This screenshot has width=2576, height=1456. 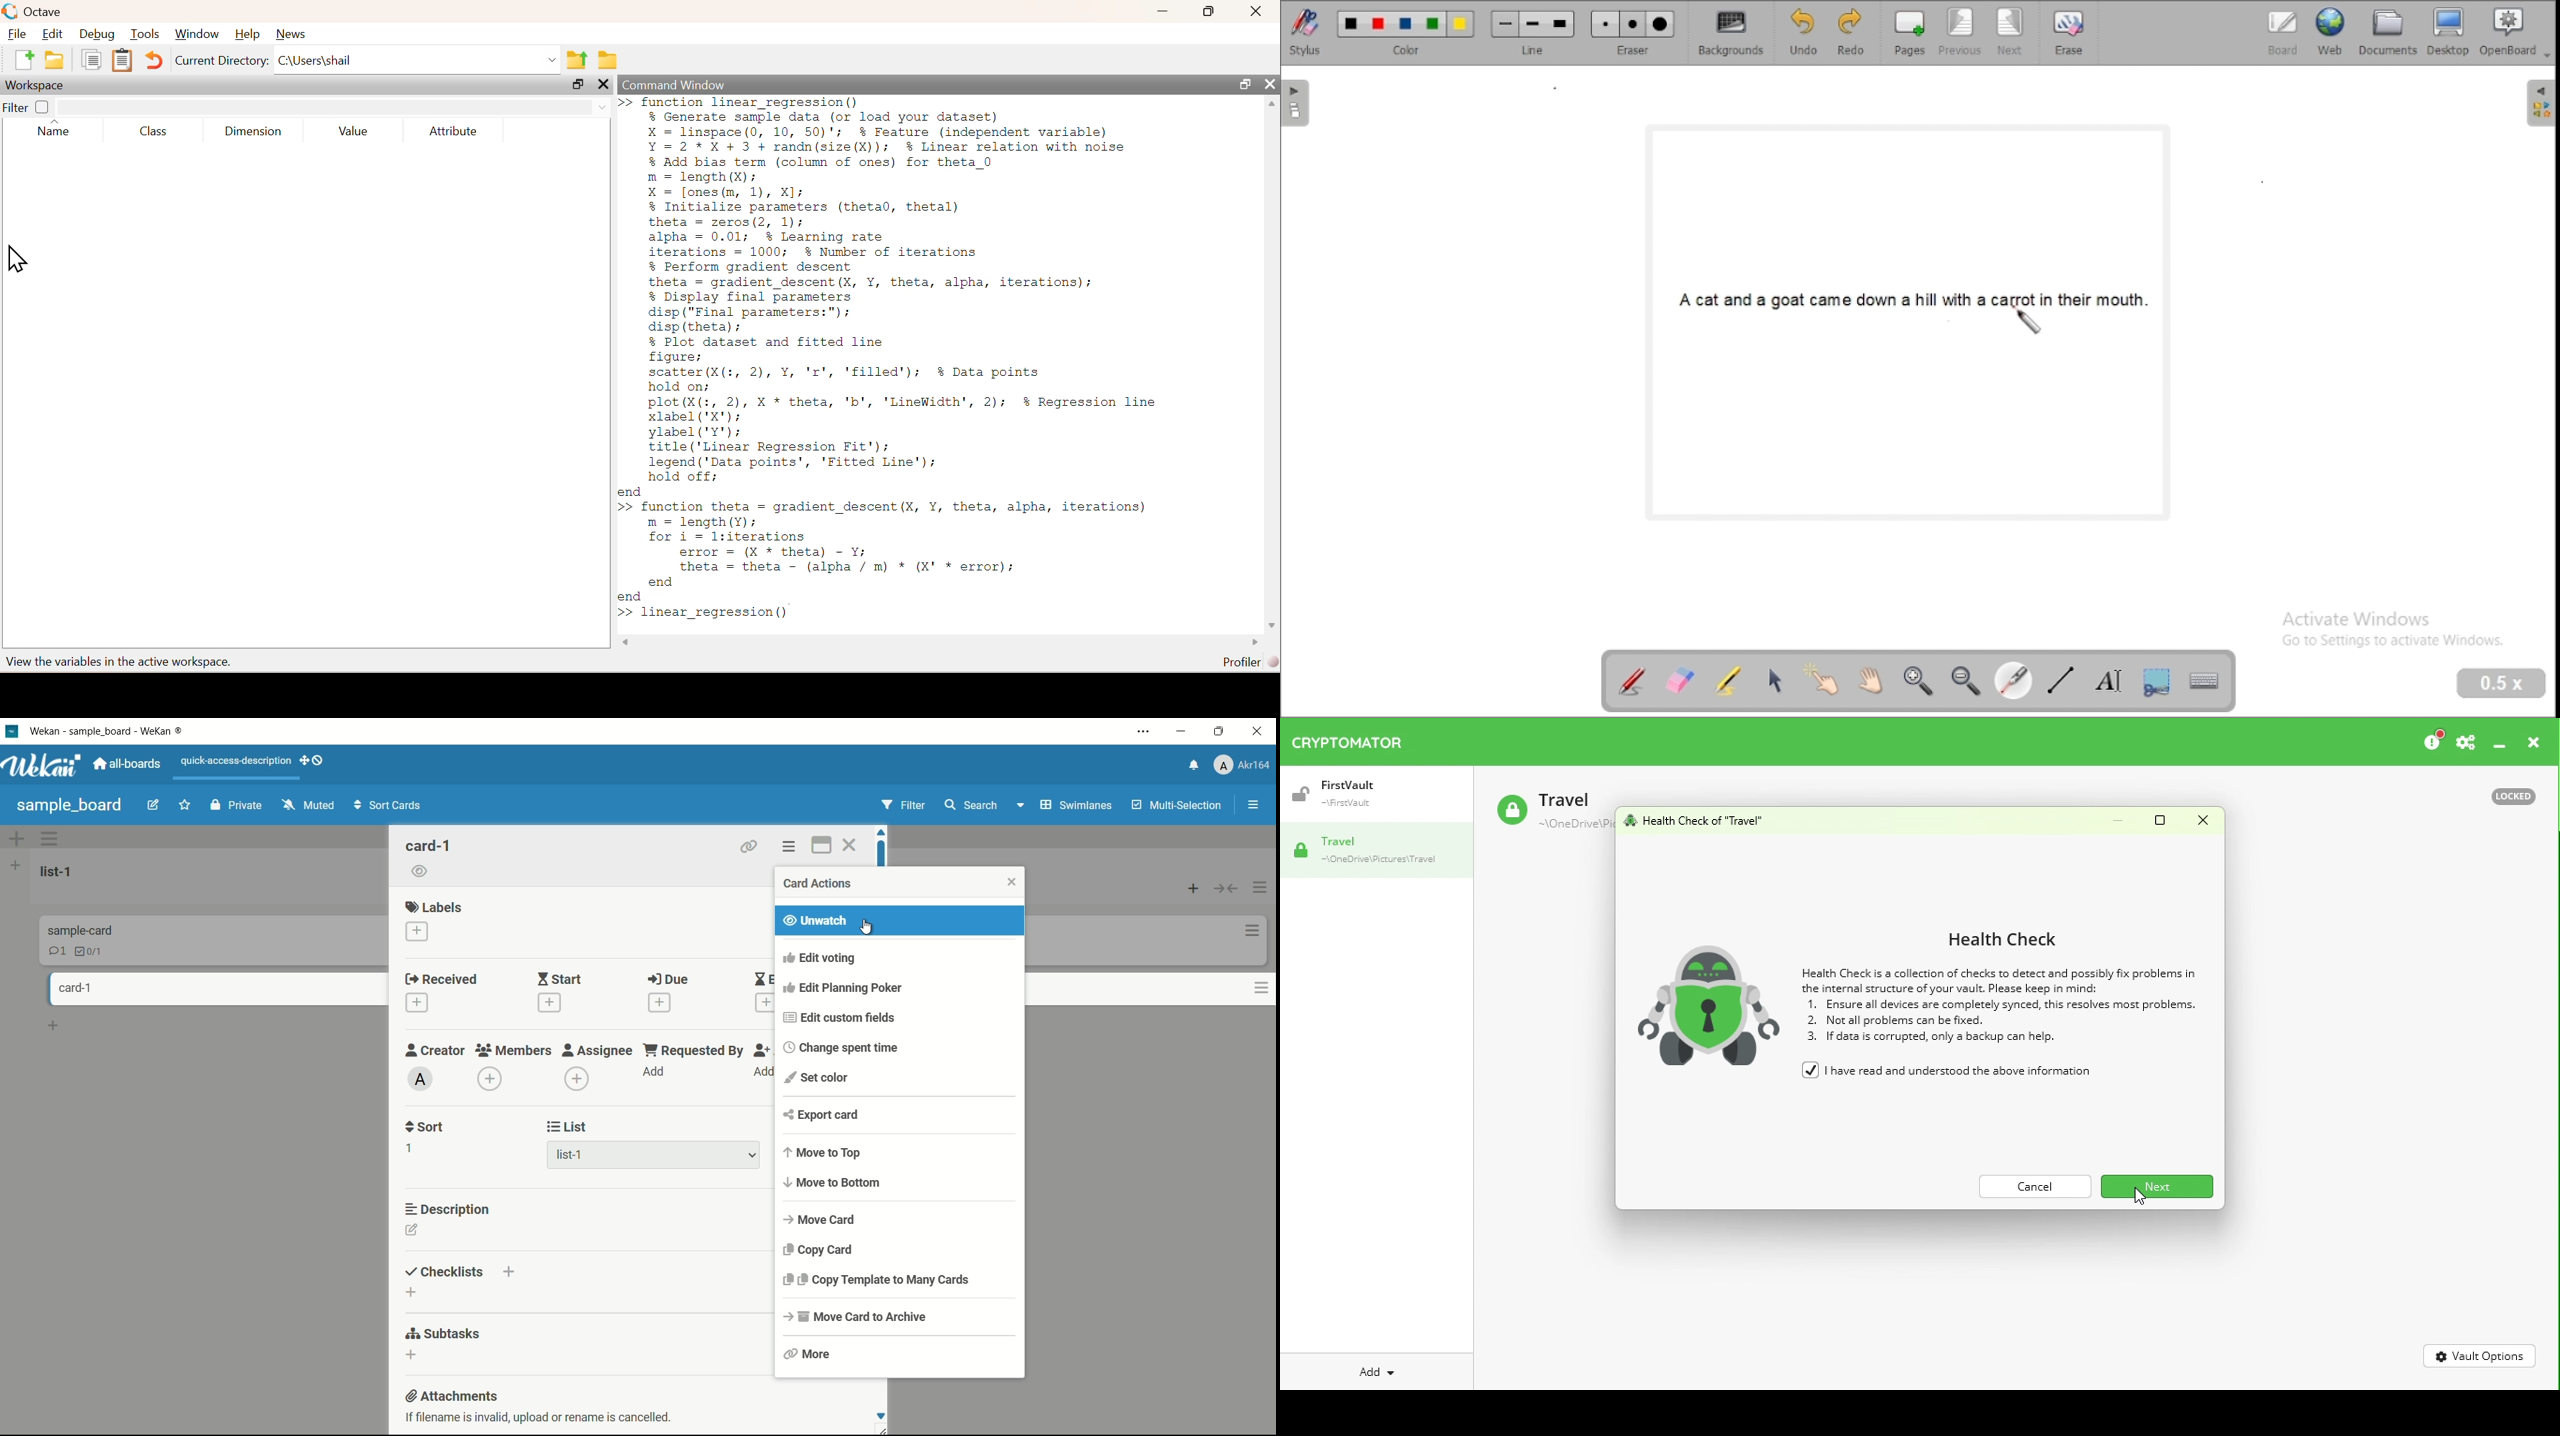 What do you see at coordinates (2012, 33) in the screenshot?
I see `next` at bounding box center [2012, 33].